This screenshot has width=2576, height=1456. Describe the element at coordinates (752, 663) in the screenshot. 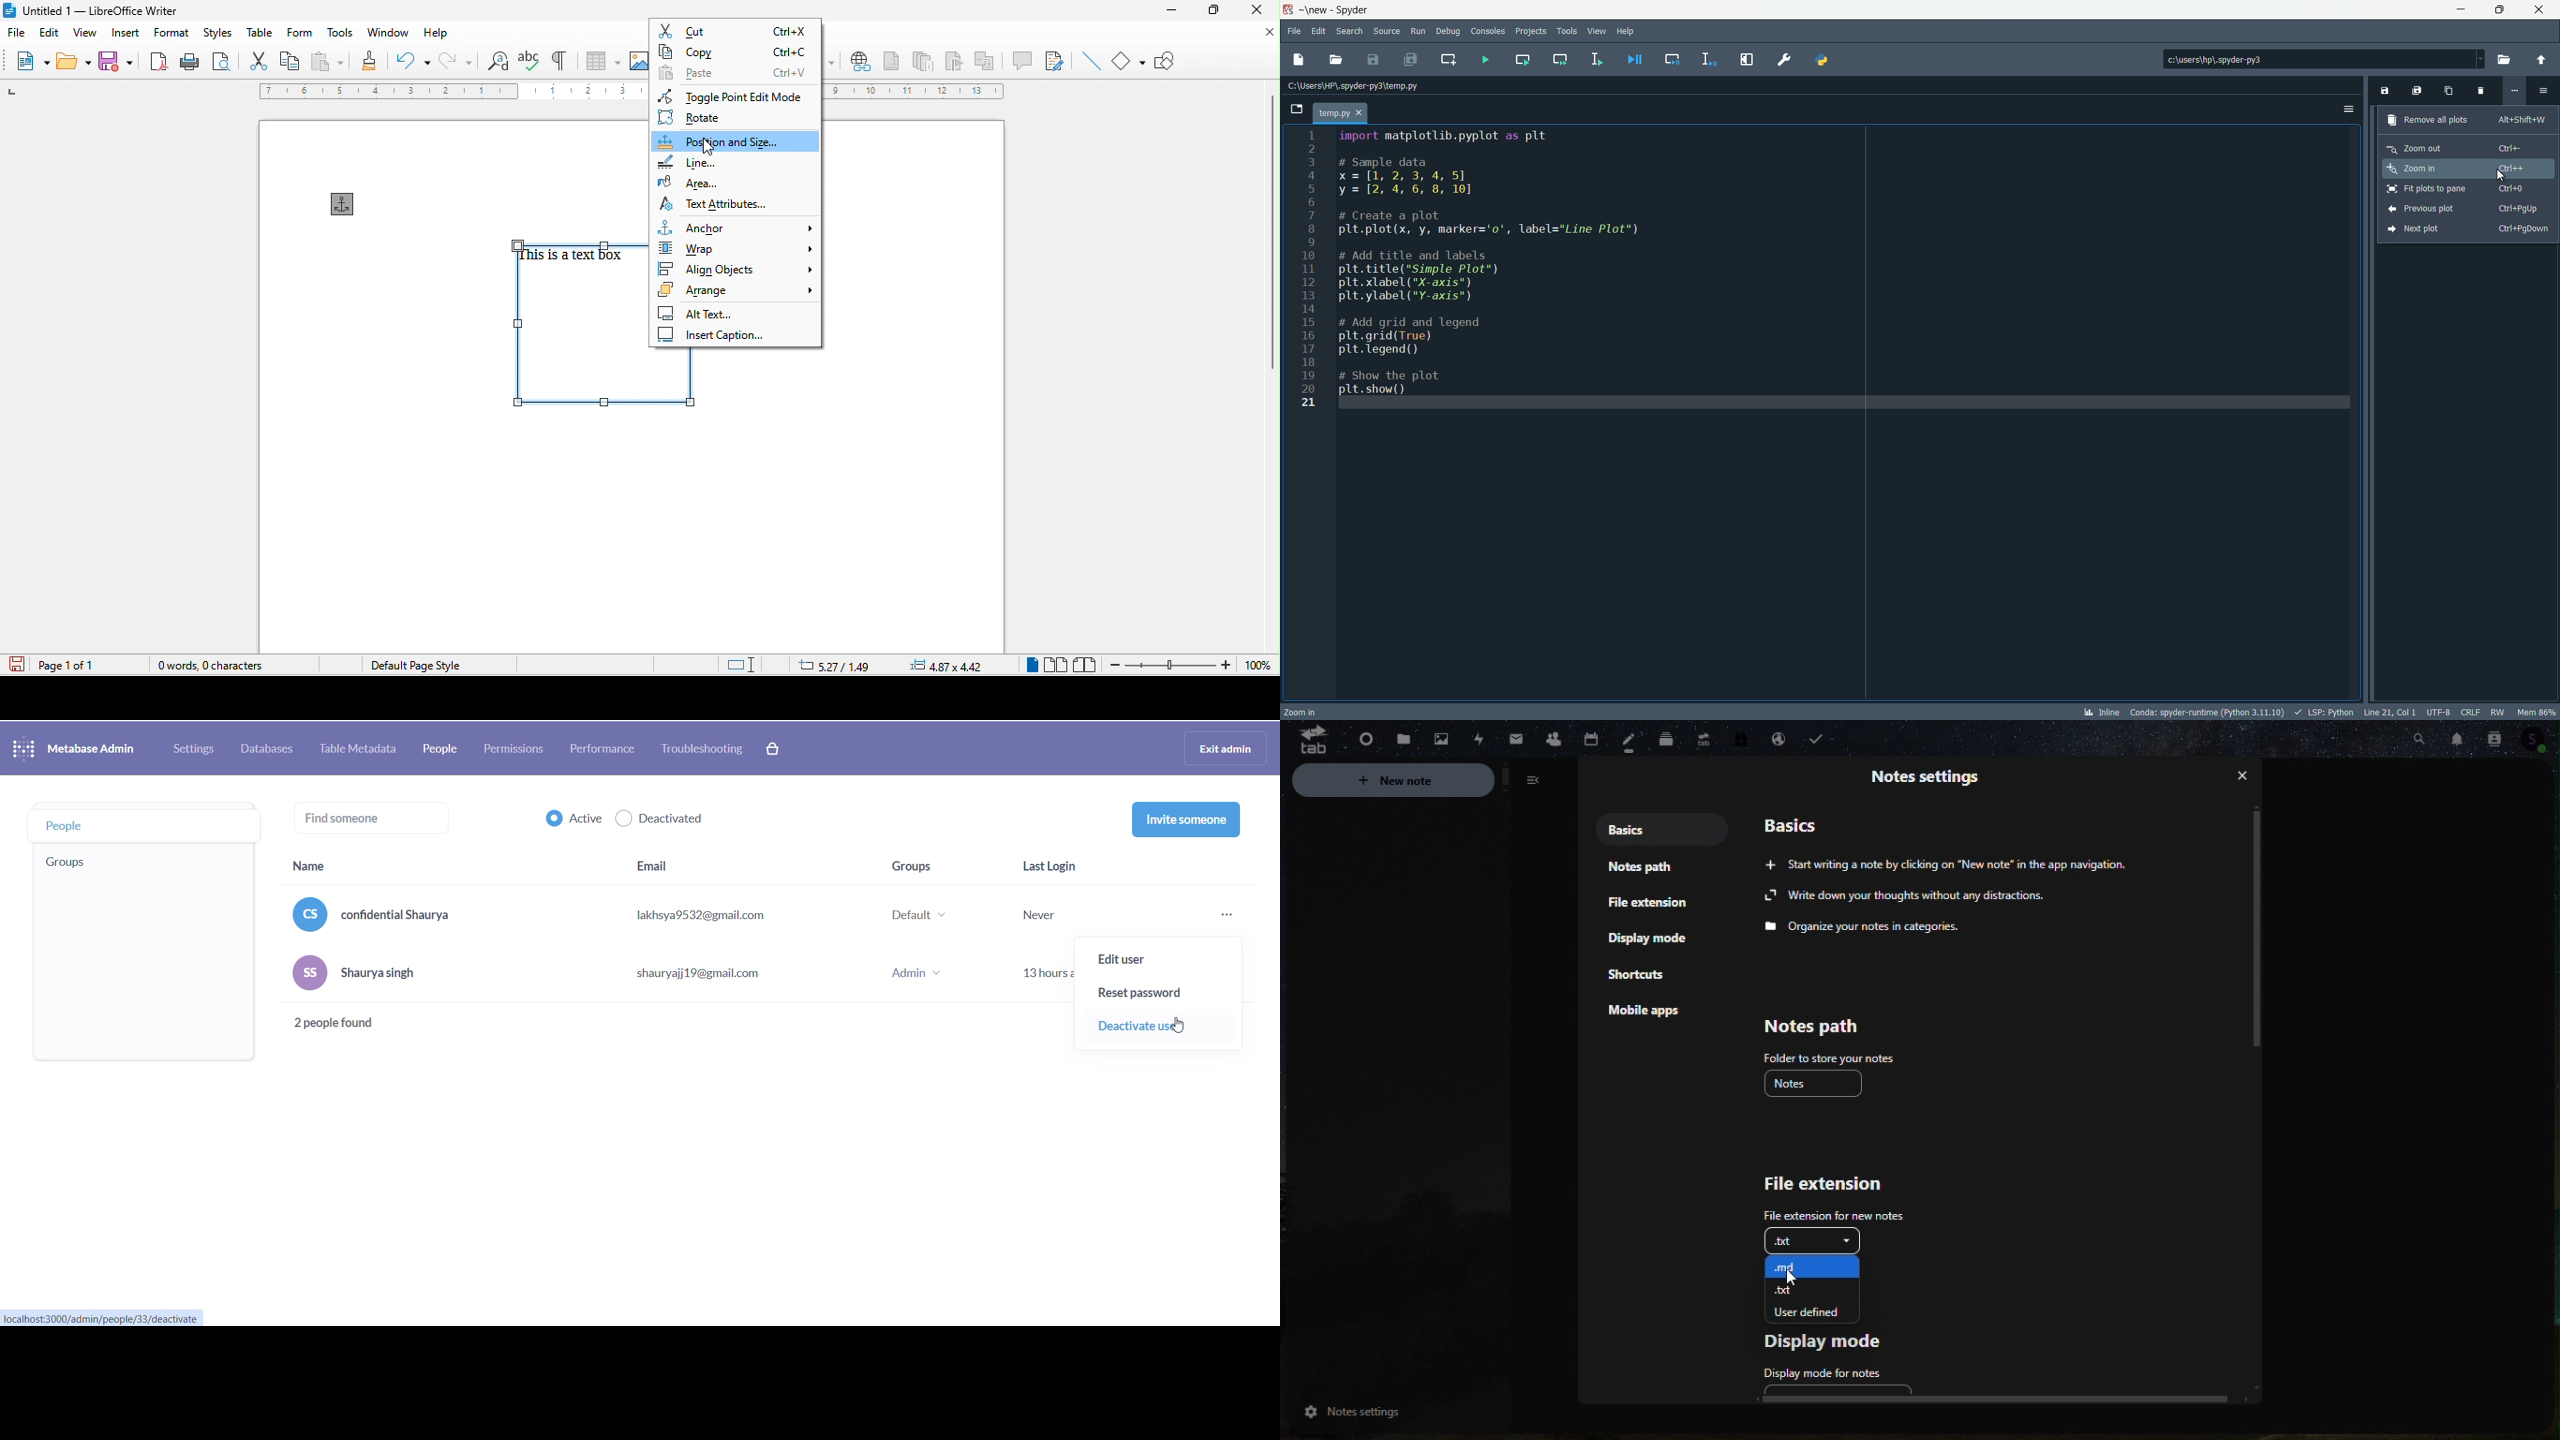

I see `standard selection` at that location.